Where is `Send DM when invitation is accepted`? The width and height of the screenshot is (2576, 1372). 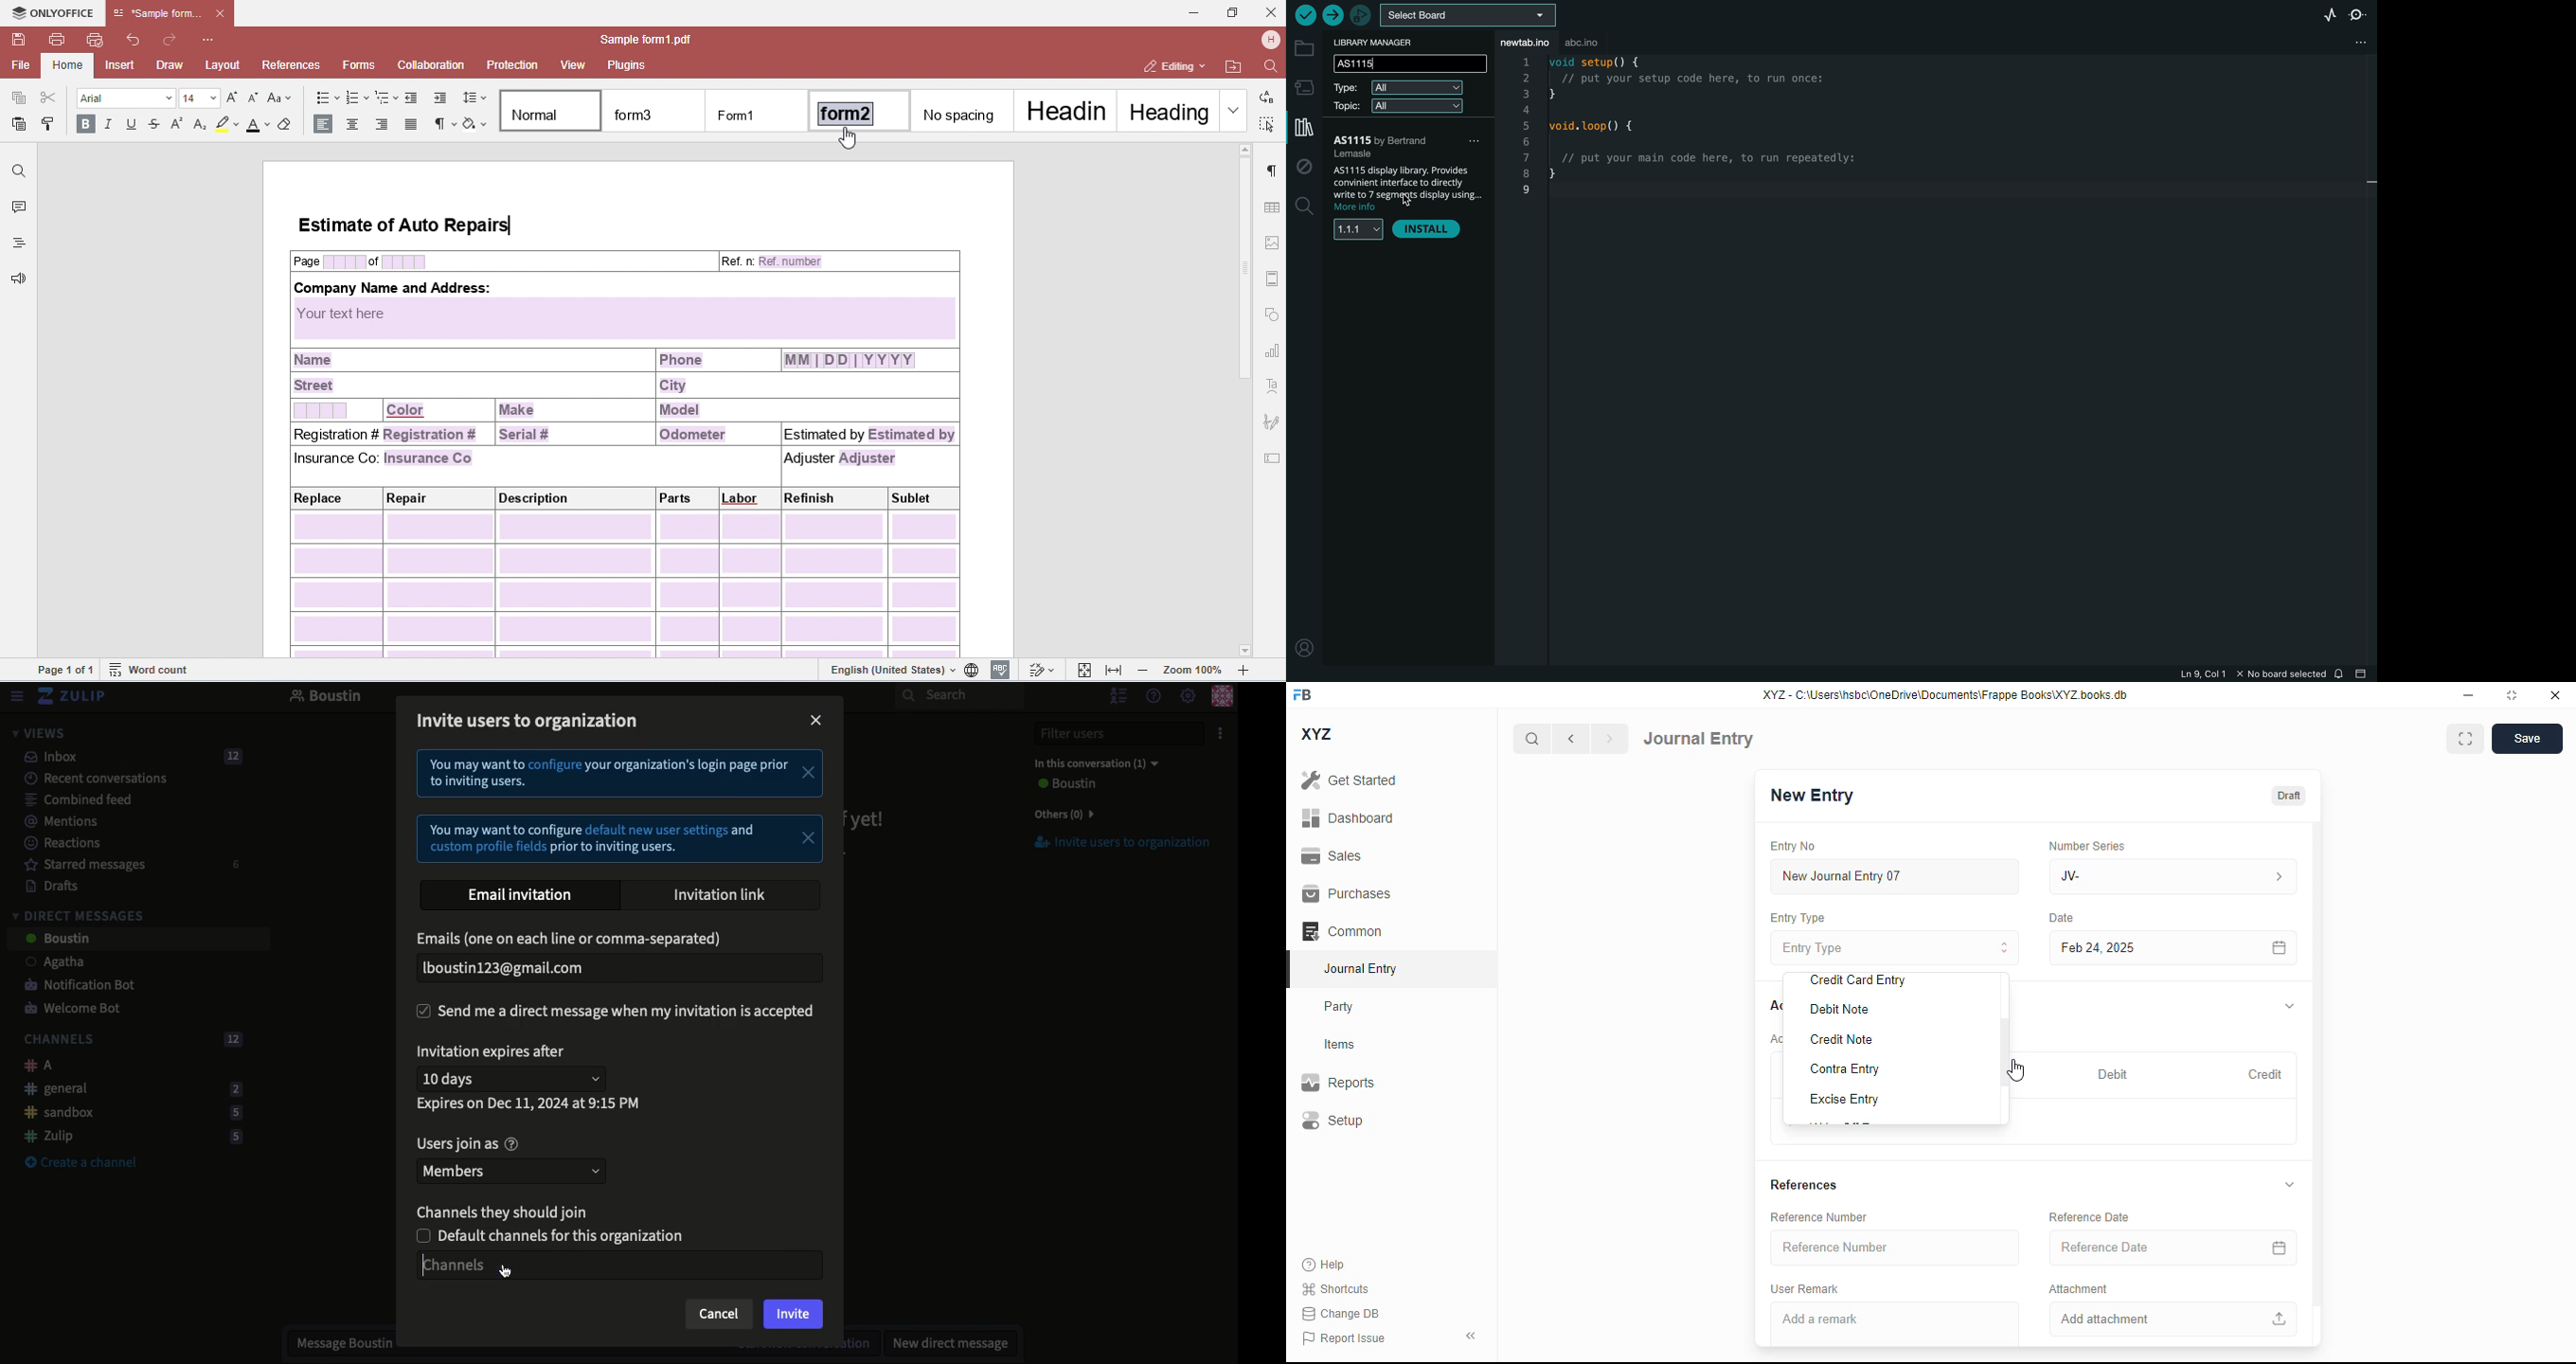 Send DM when invitation is accepted is located at coordinates (620, 1011).